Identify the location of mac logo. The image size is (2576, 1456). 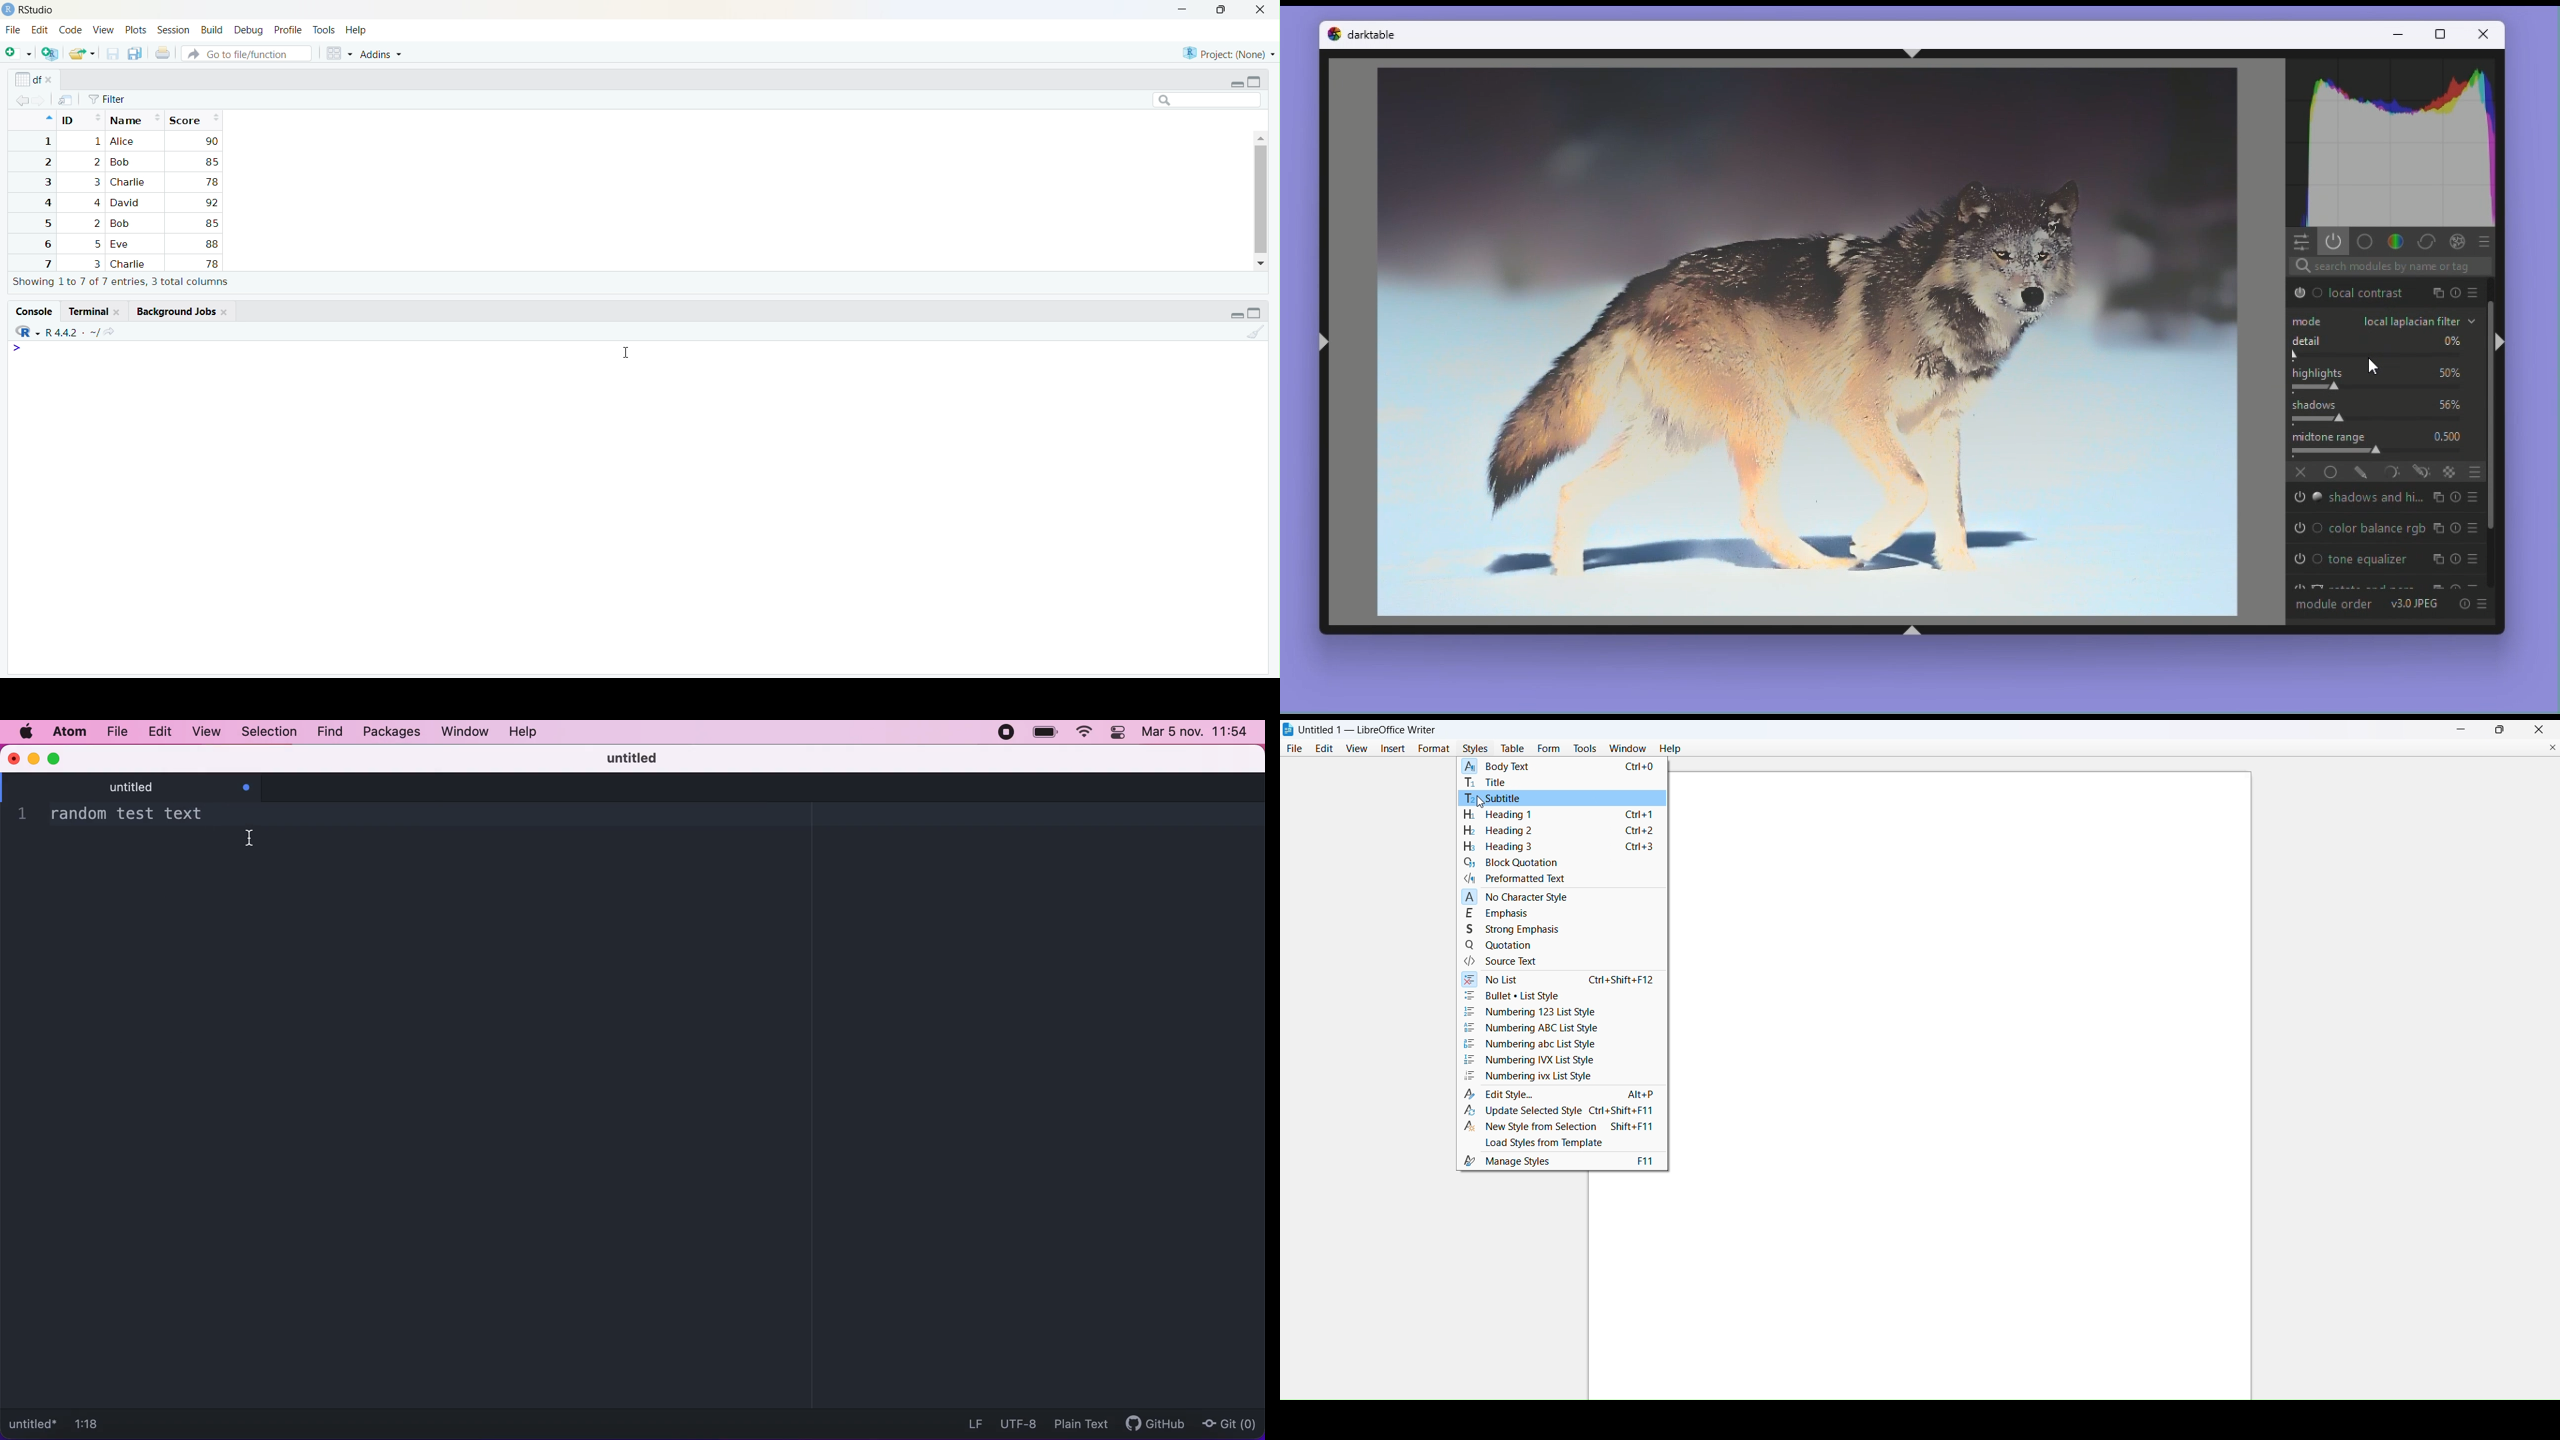
(25, 732).